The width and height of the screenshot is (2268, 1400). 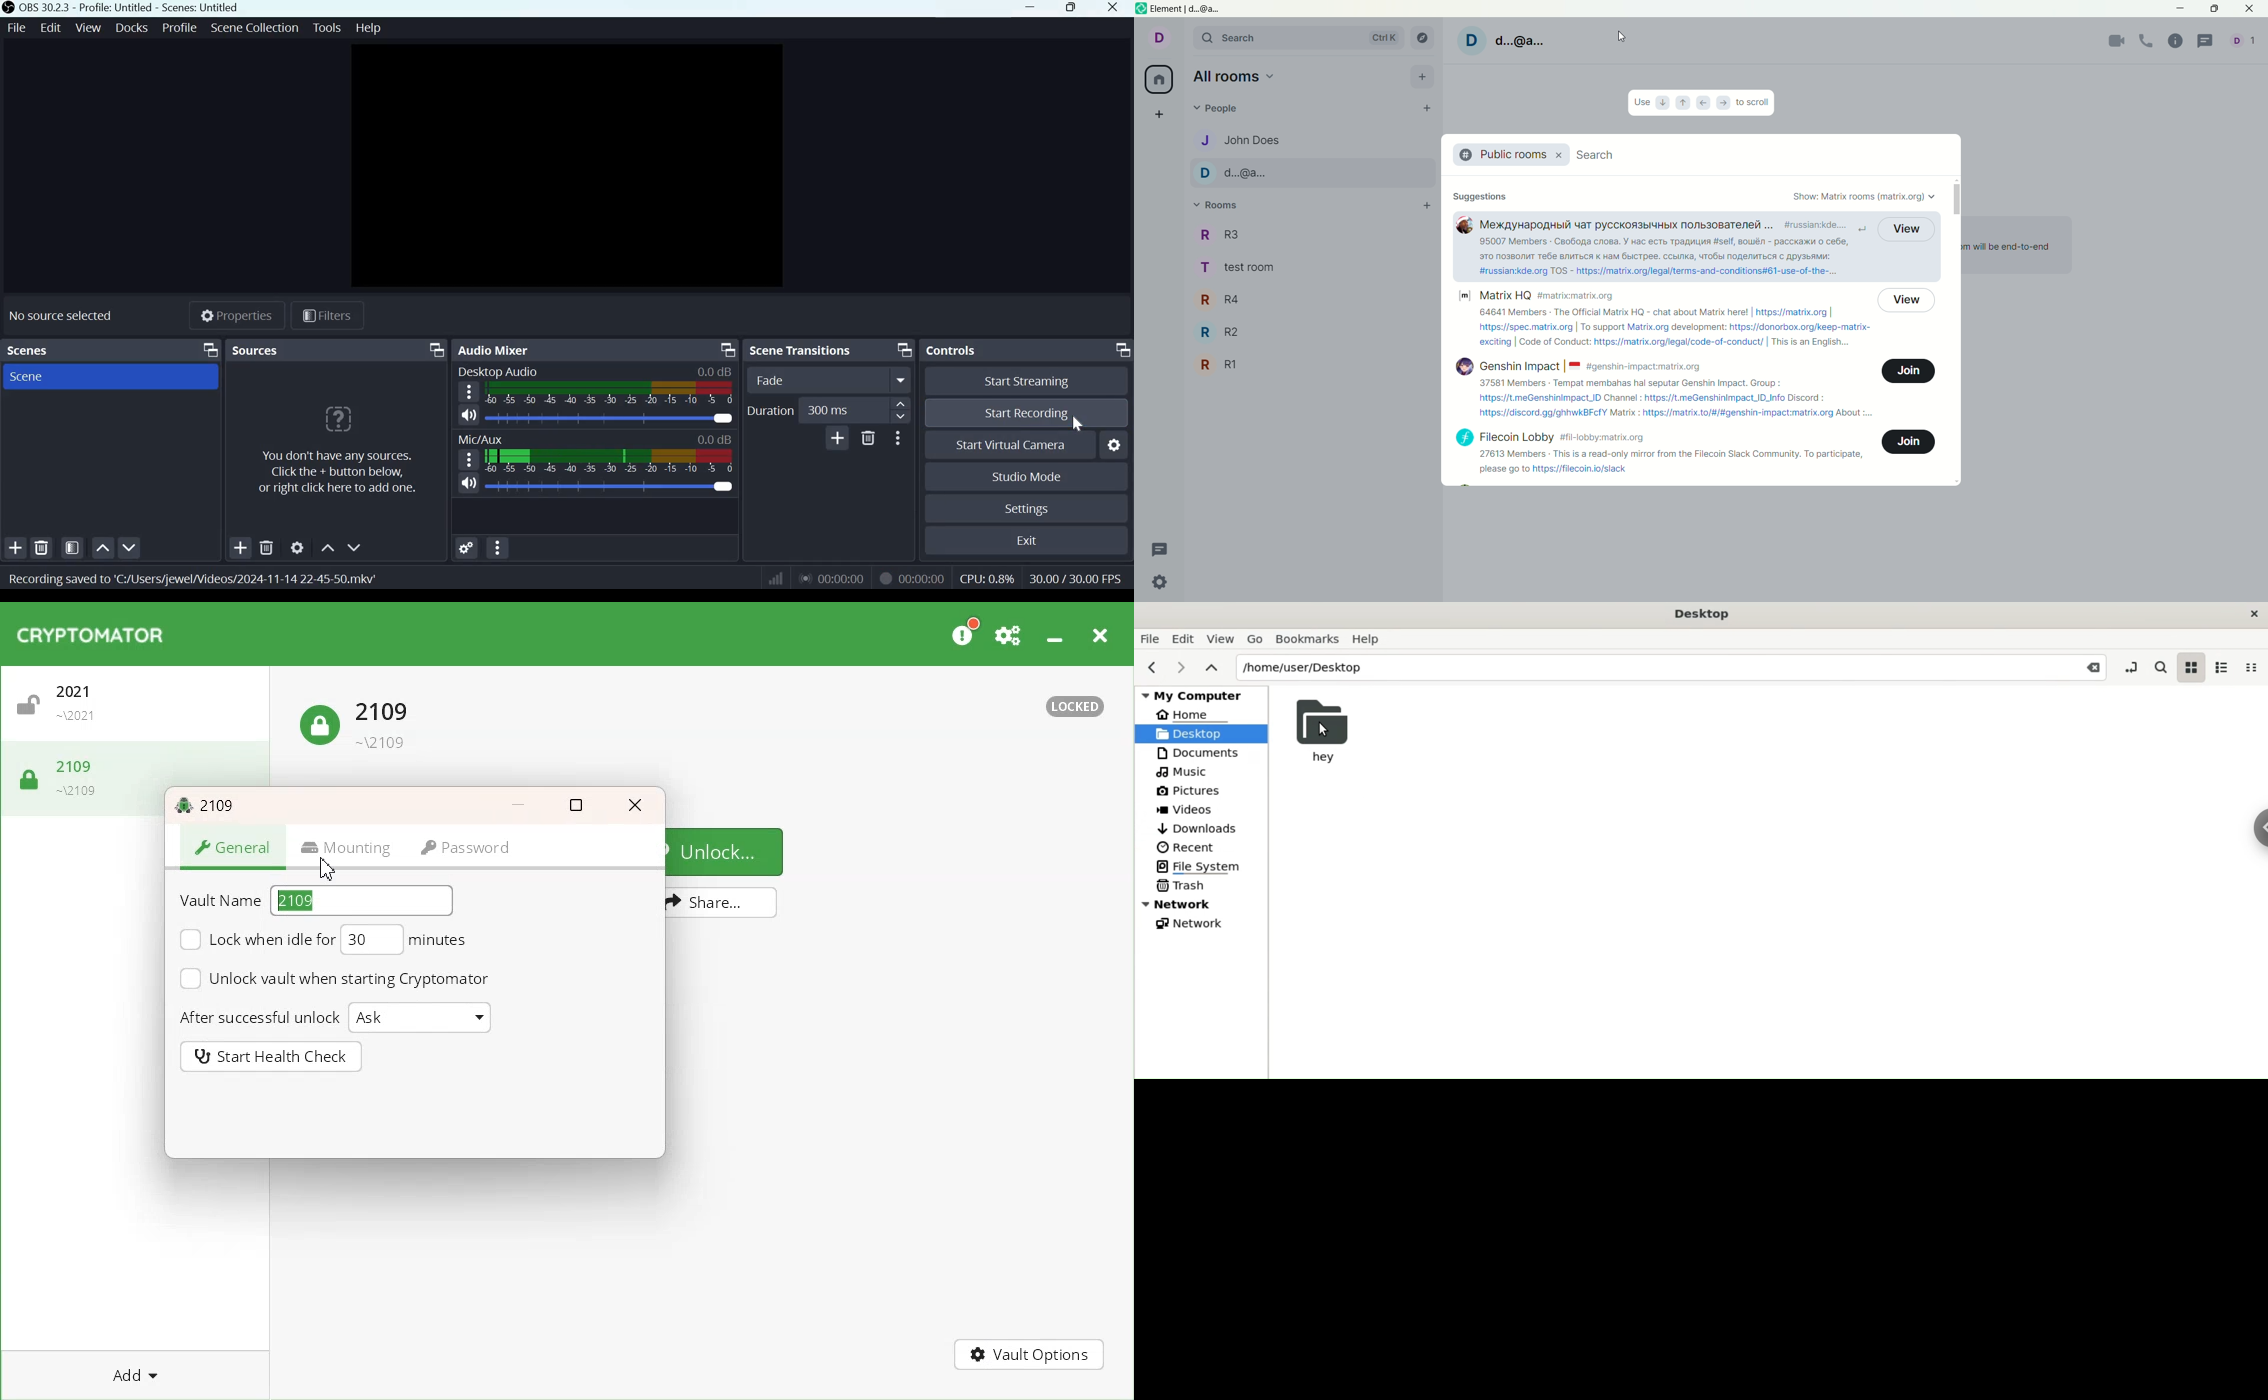 I want to click on https://t. neGenshinimpact_ID, so click(x=1540, y=398).